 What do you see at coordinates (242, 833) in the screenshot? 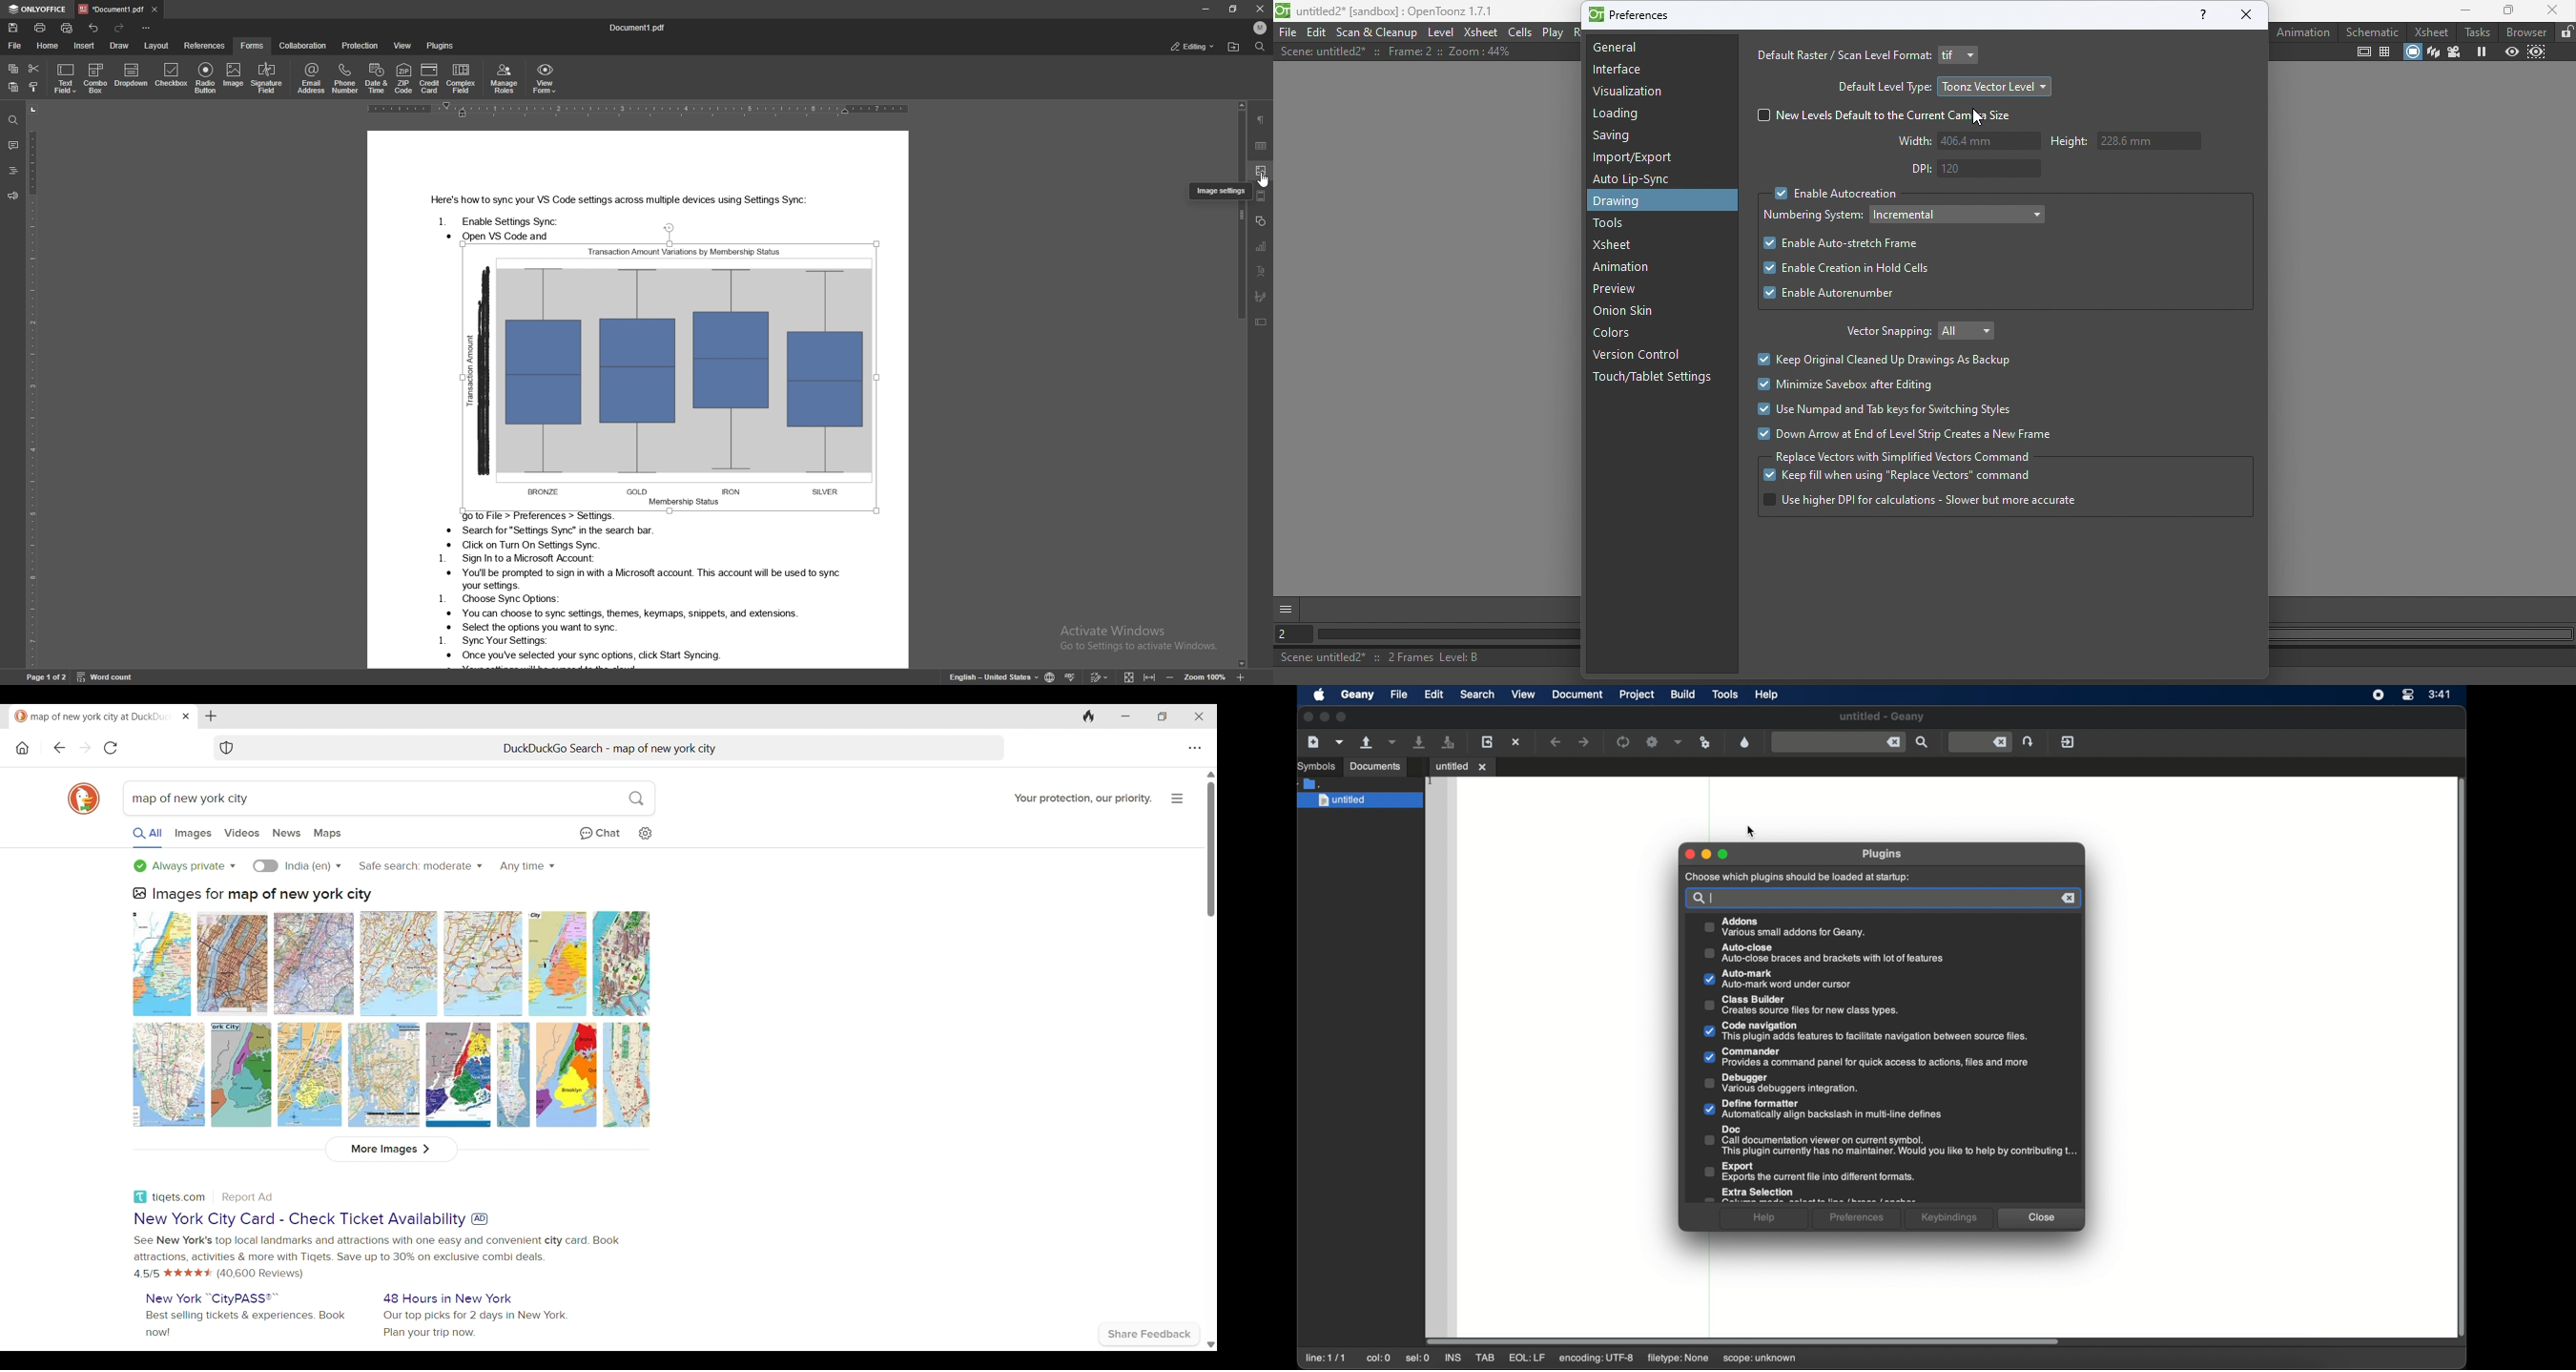
I see `Search videos` at bounding box center [242, 833].